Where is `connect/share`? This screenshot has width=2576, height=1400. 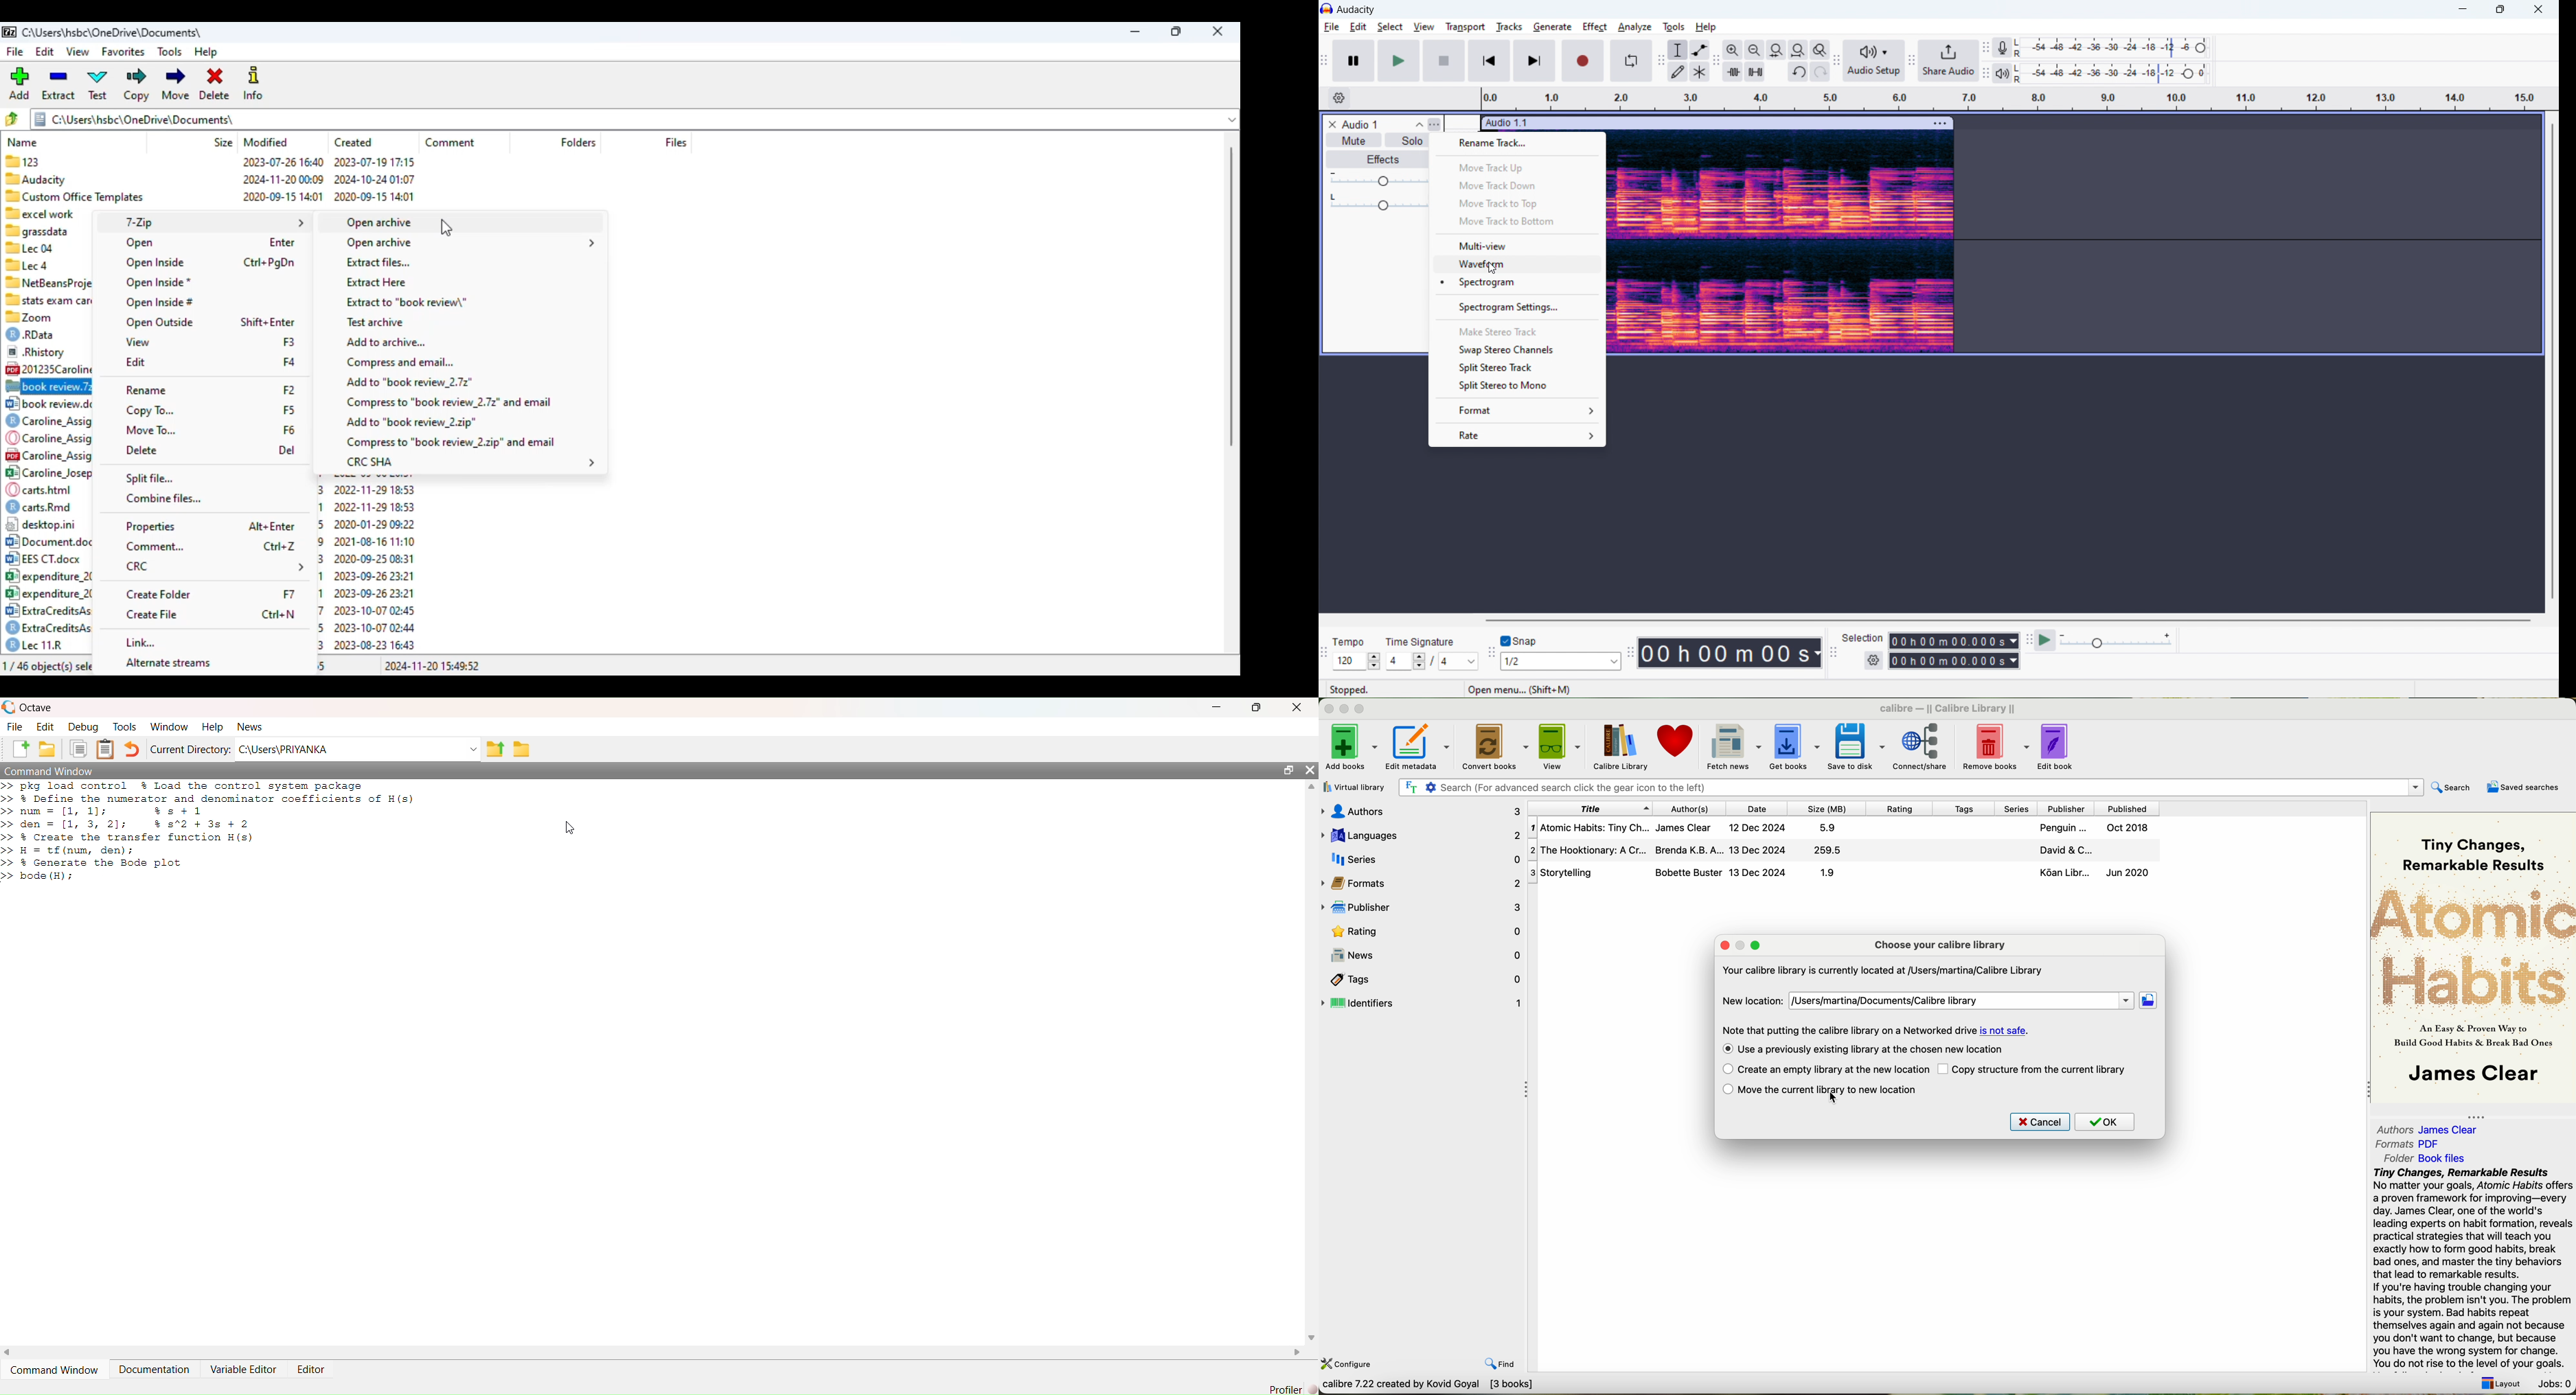
connect/share is located at coordinates (1921, 747).